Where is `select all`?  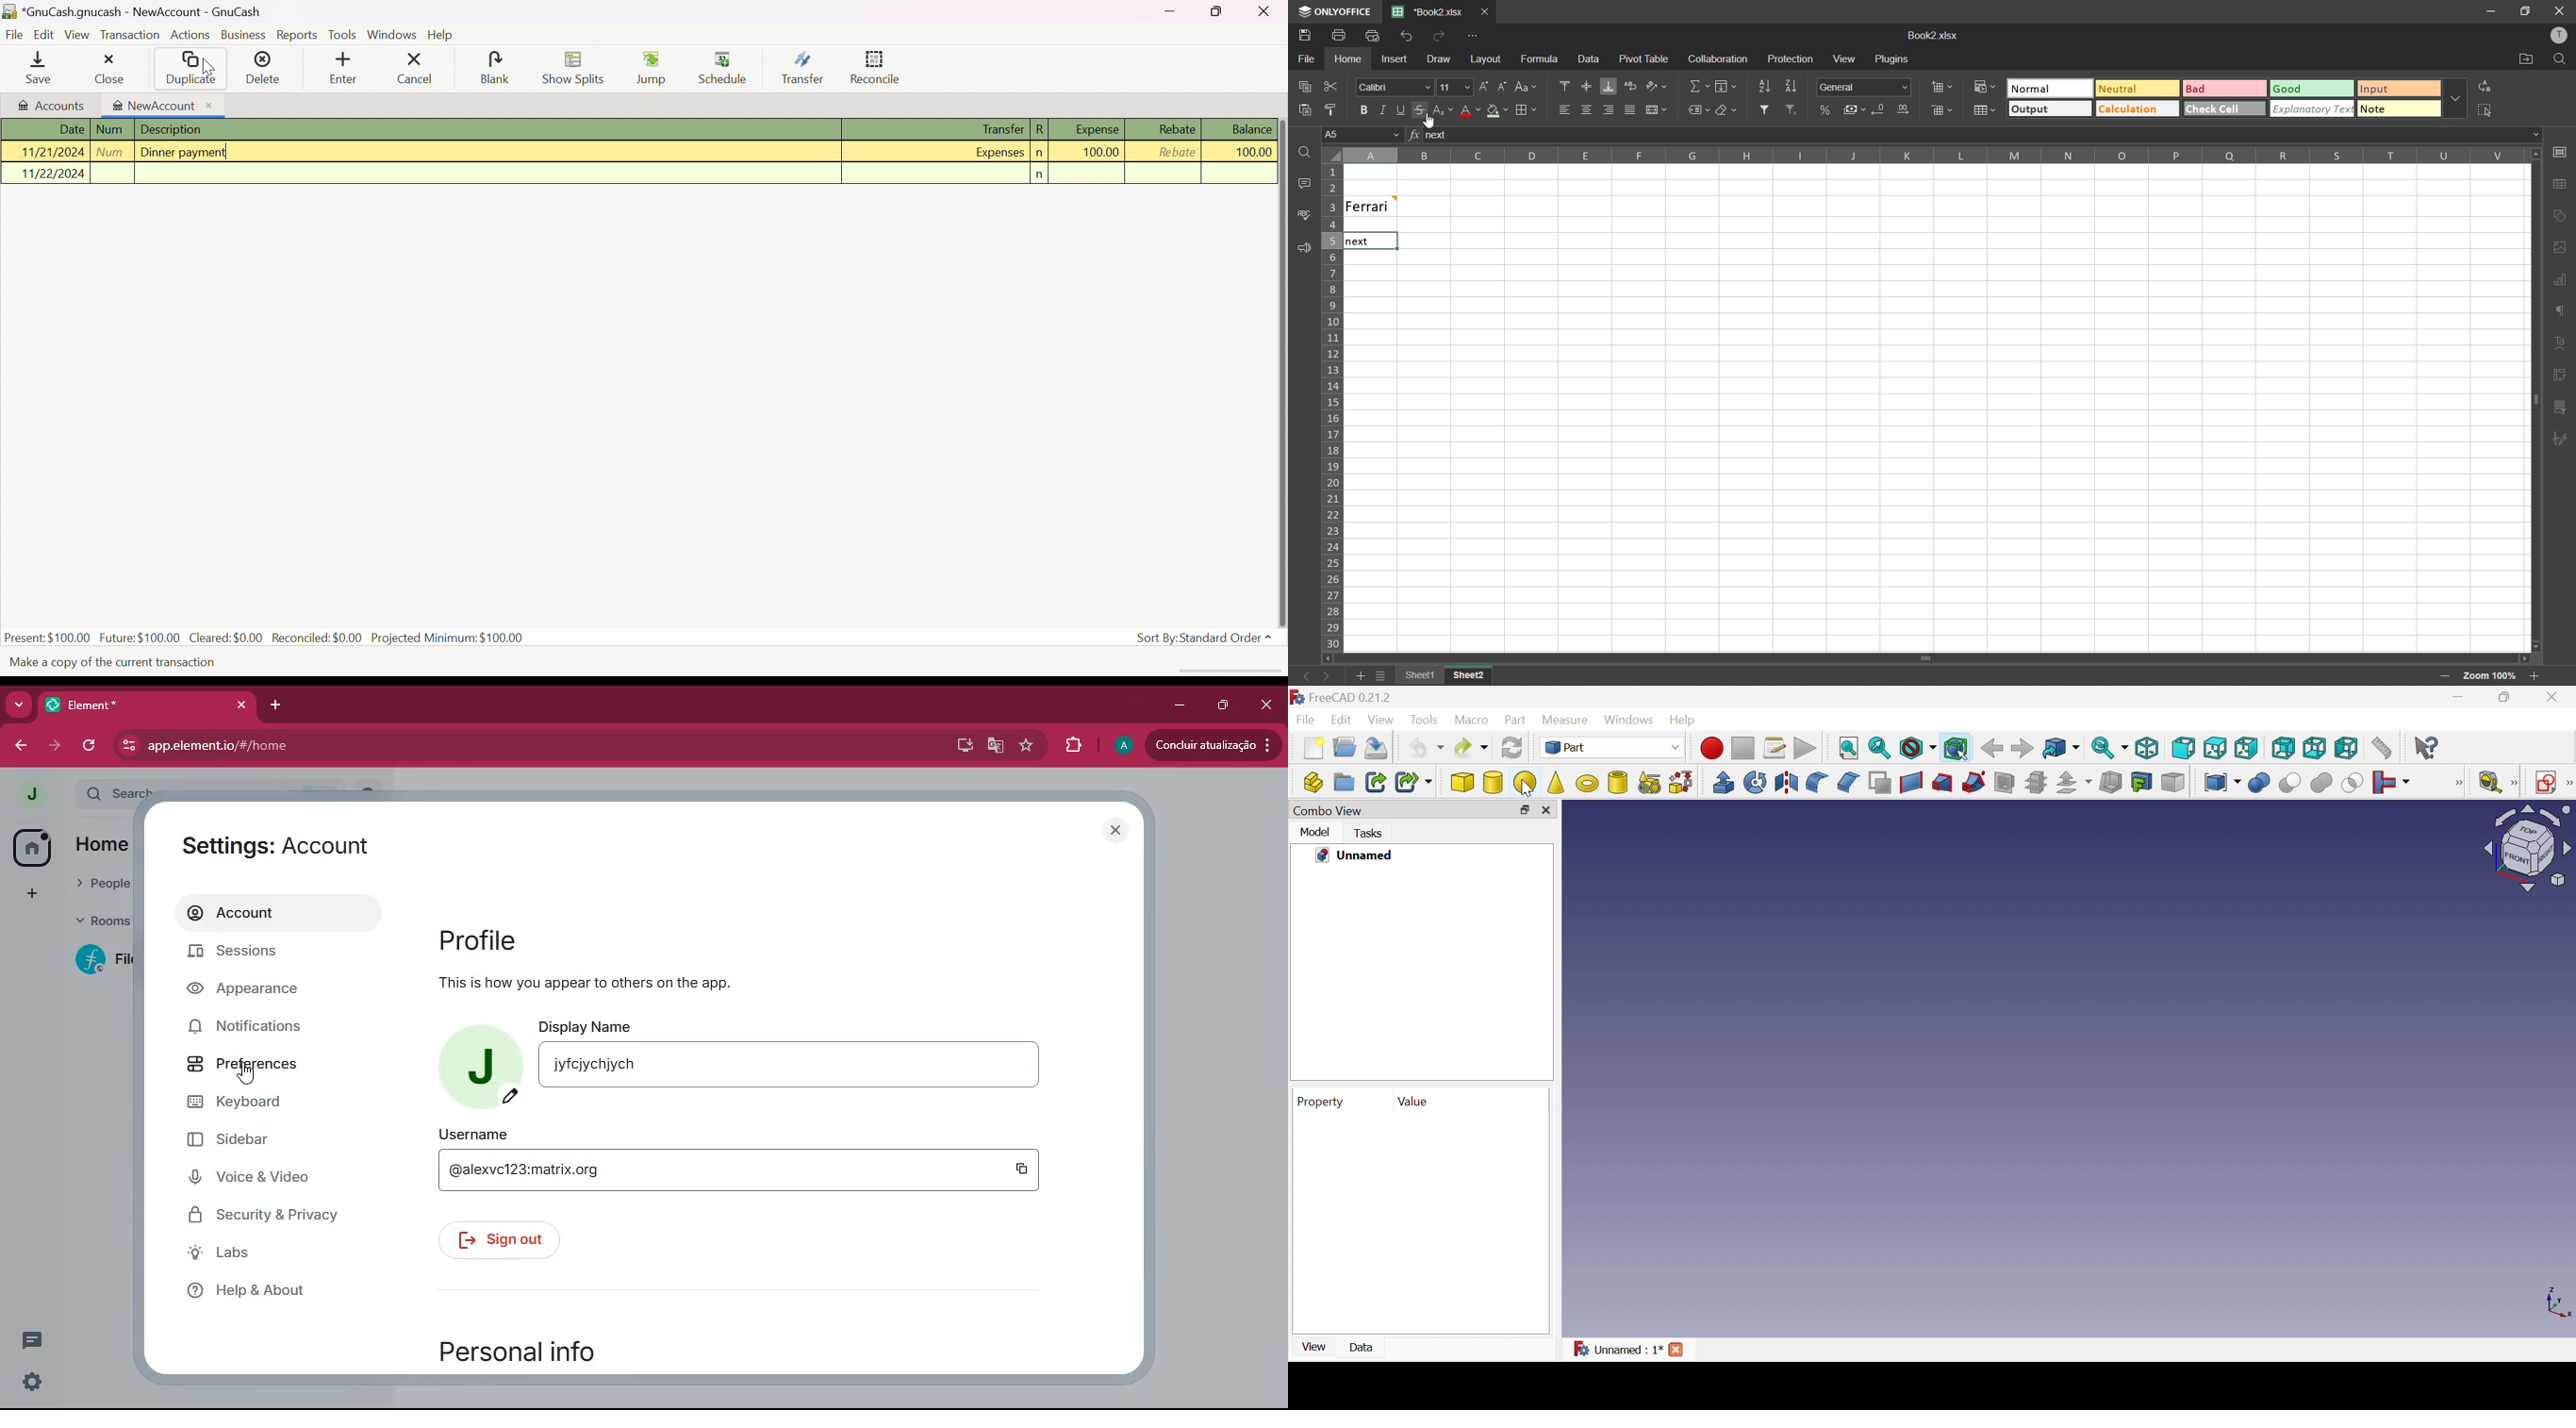
select all is located at coordinates (2489, 109).